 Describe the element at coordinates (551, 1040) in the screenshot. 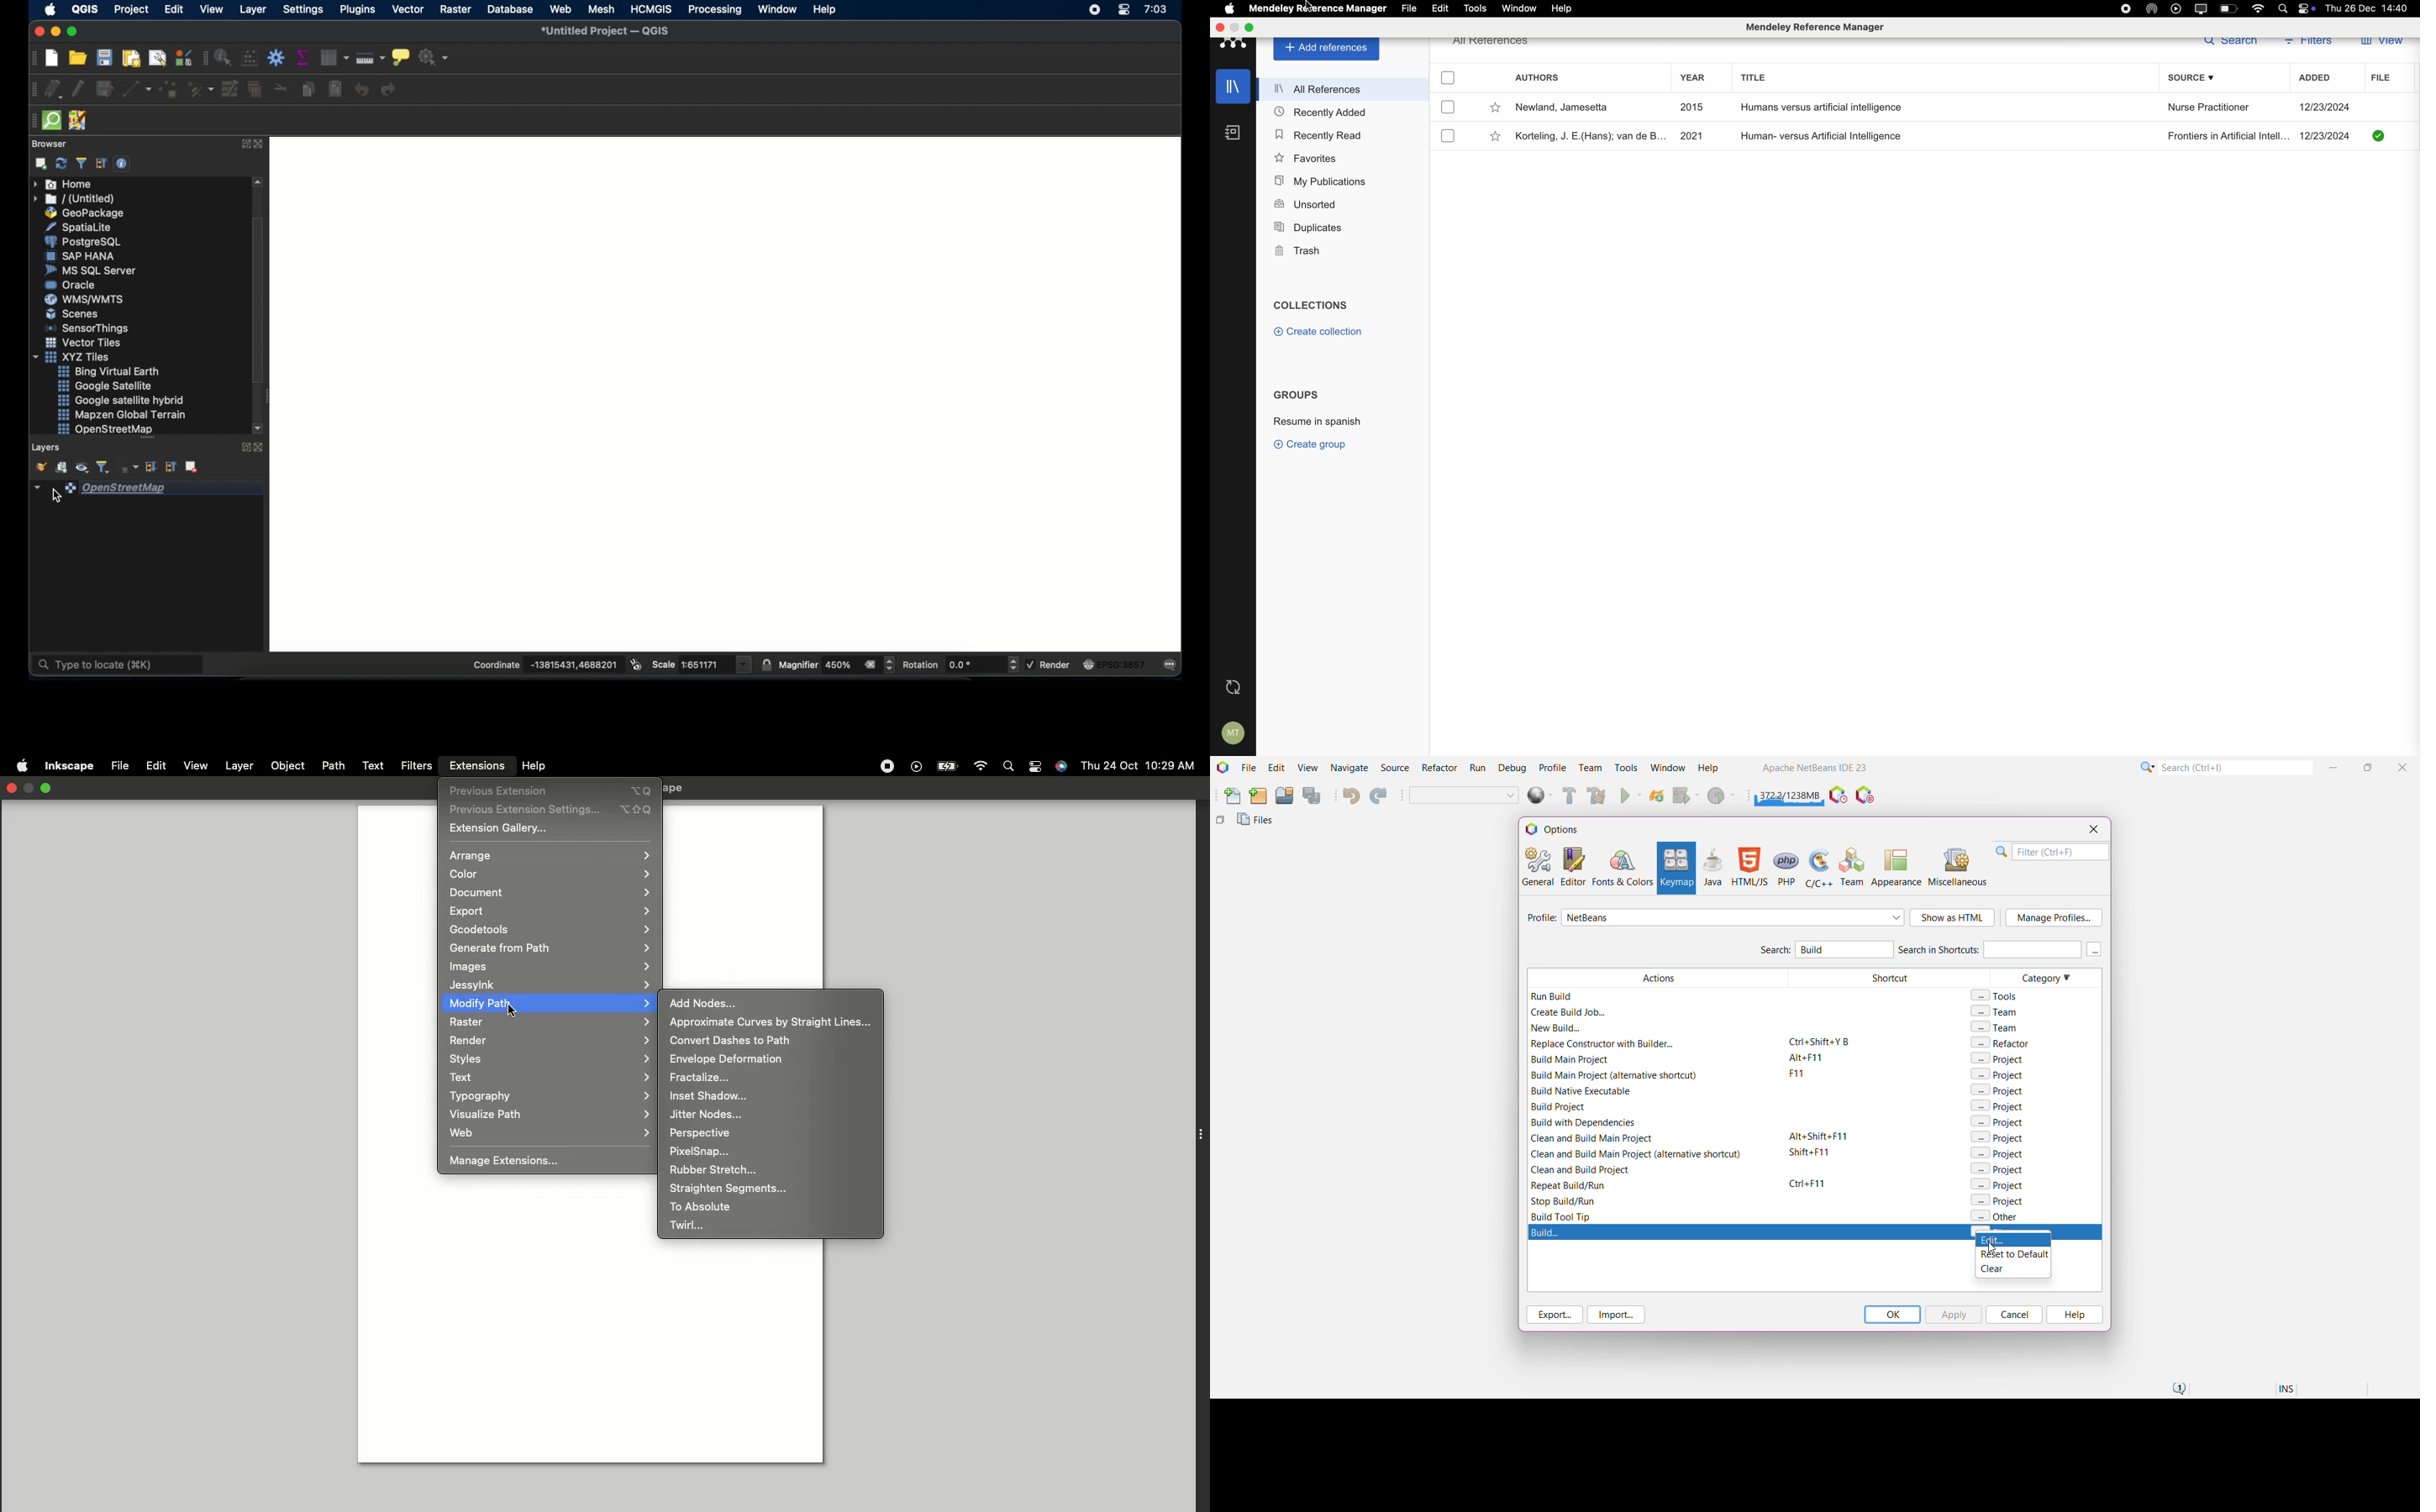

I see `Render` at that location.